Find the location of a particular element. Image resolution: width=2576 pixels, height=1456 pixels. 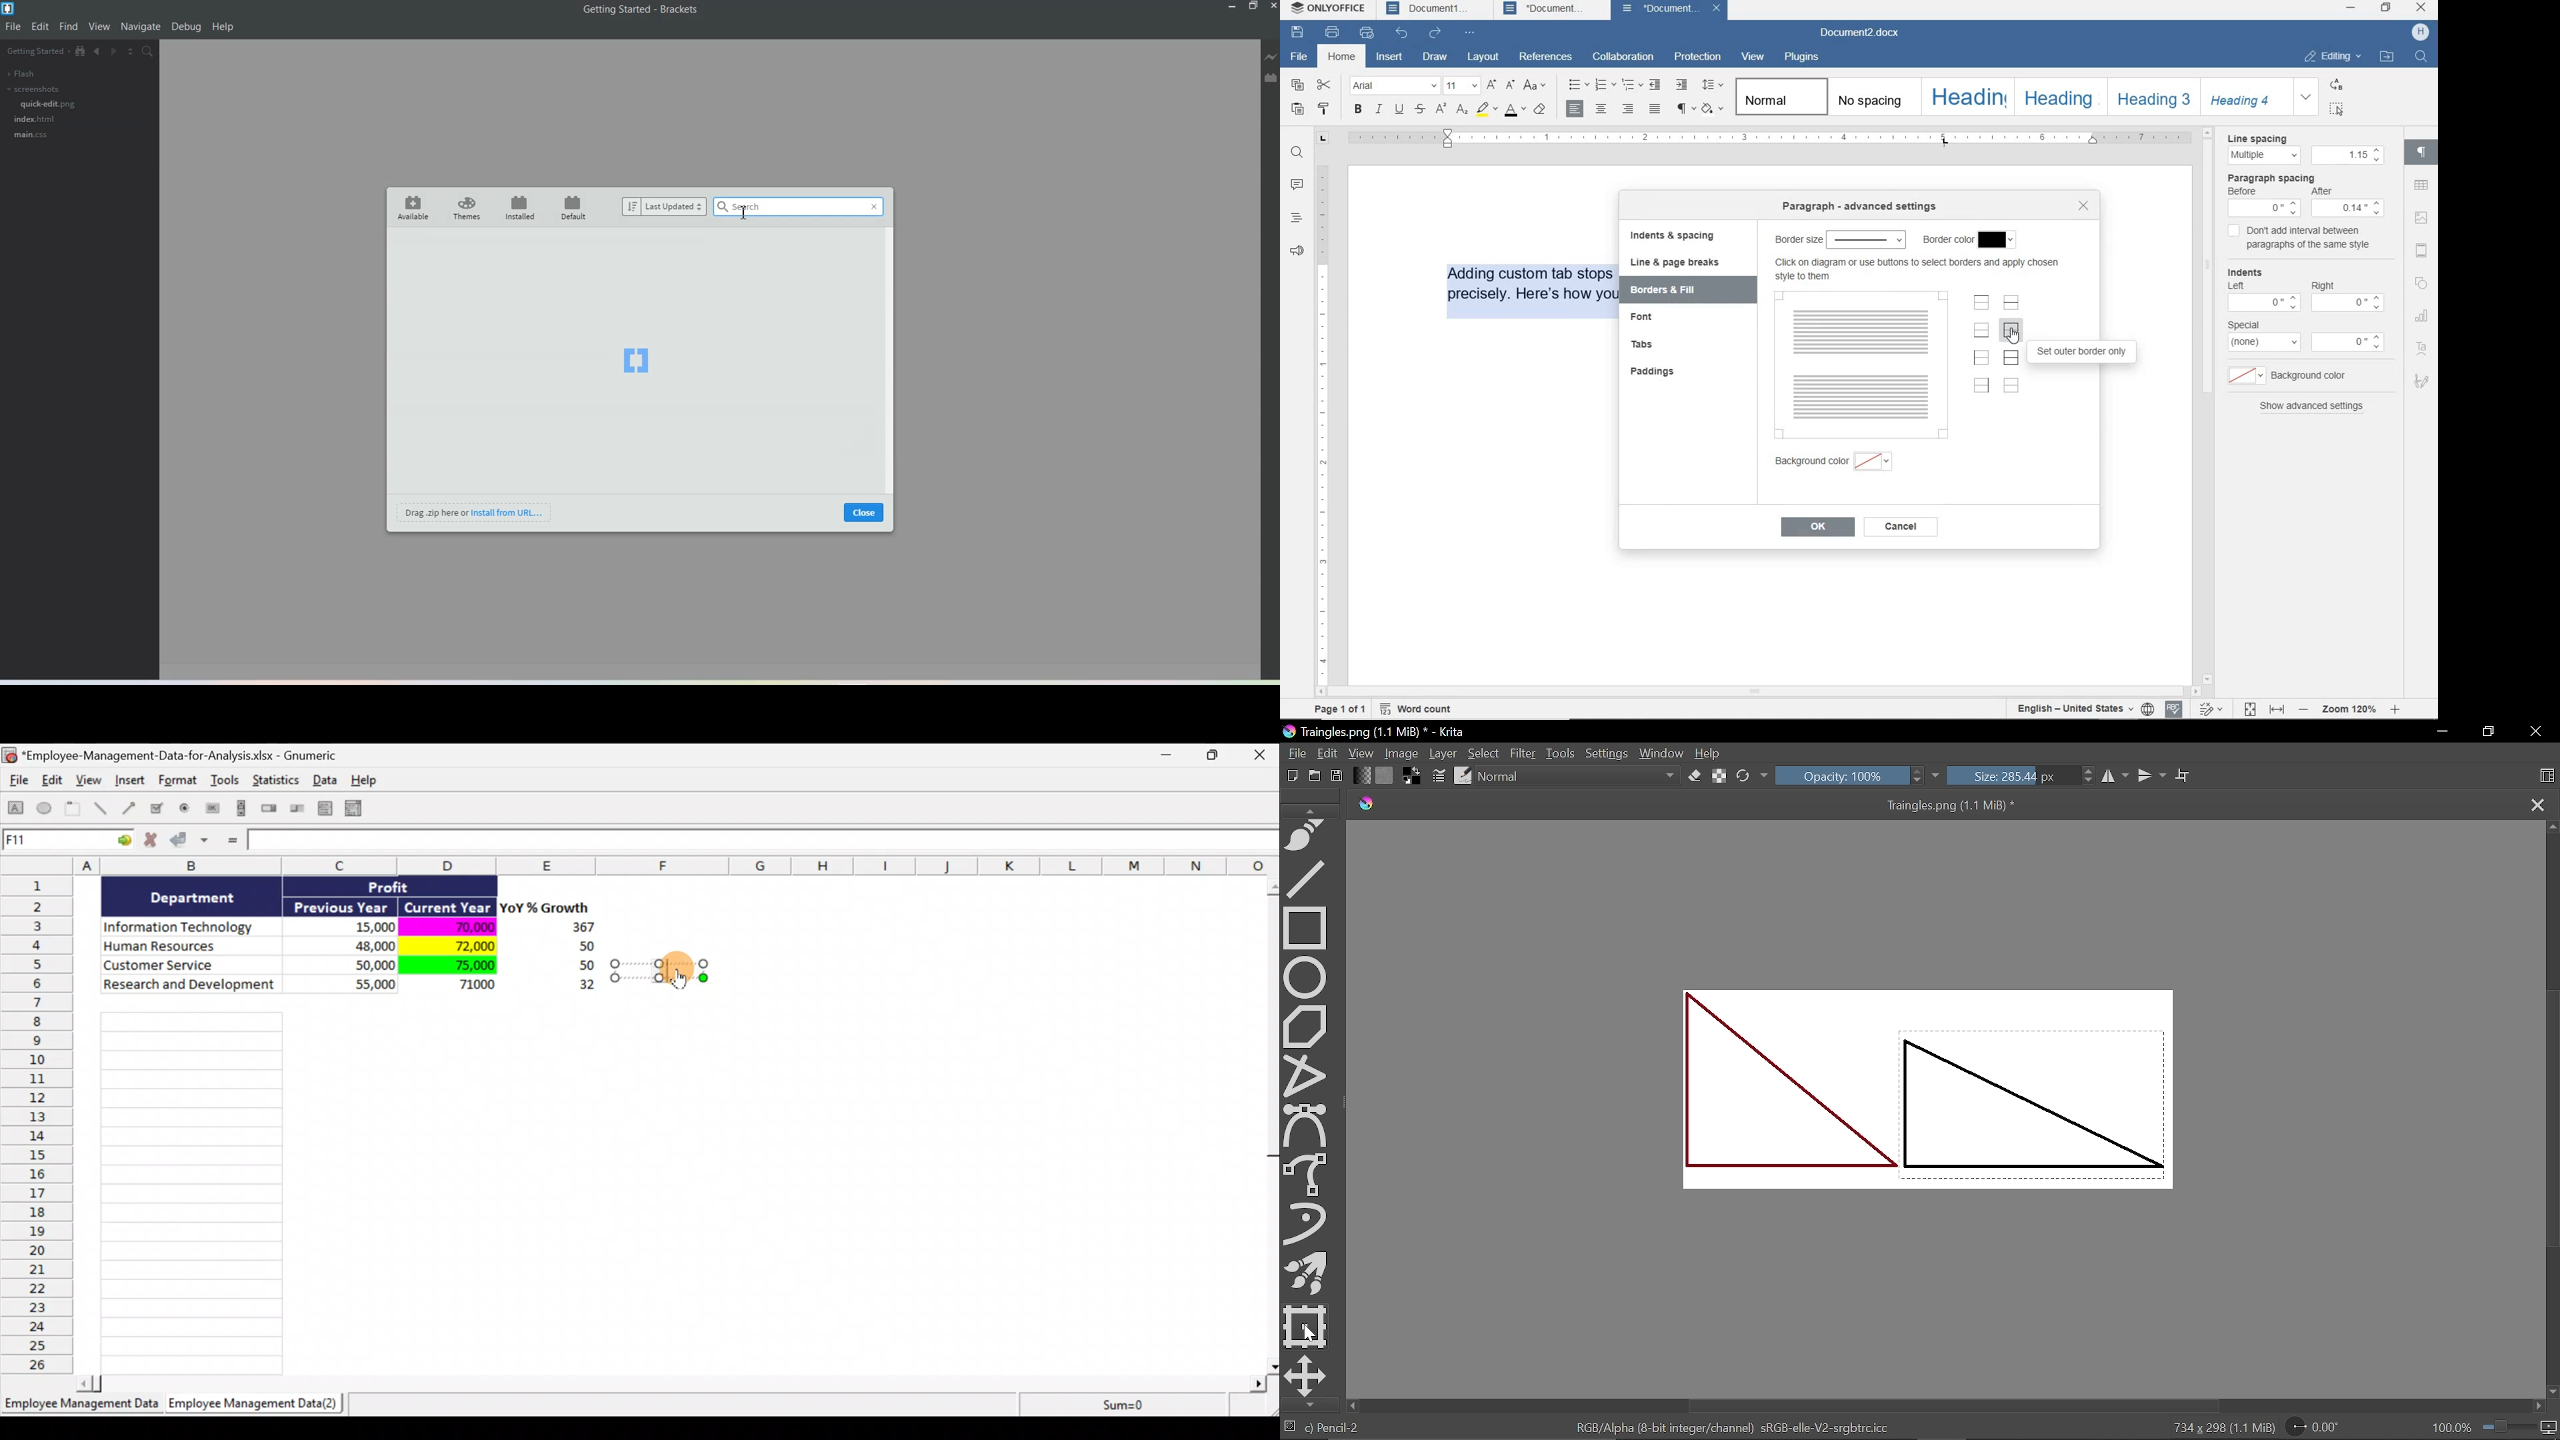

set no borders is located at coordinates (2012, 386).